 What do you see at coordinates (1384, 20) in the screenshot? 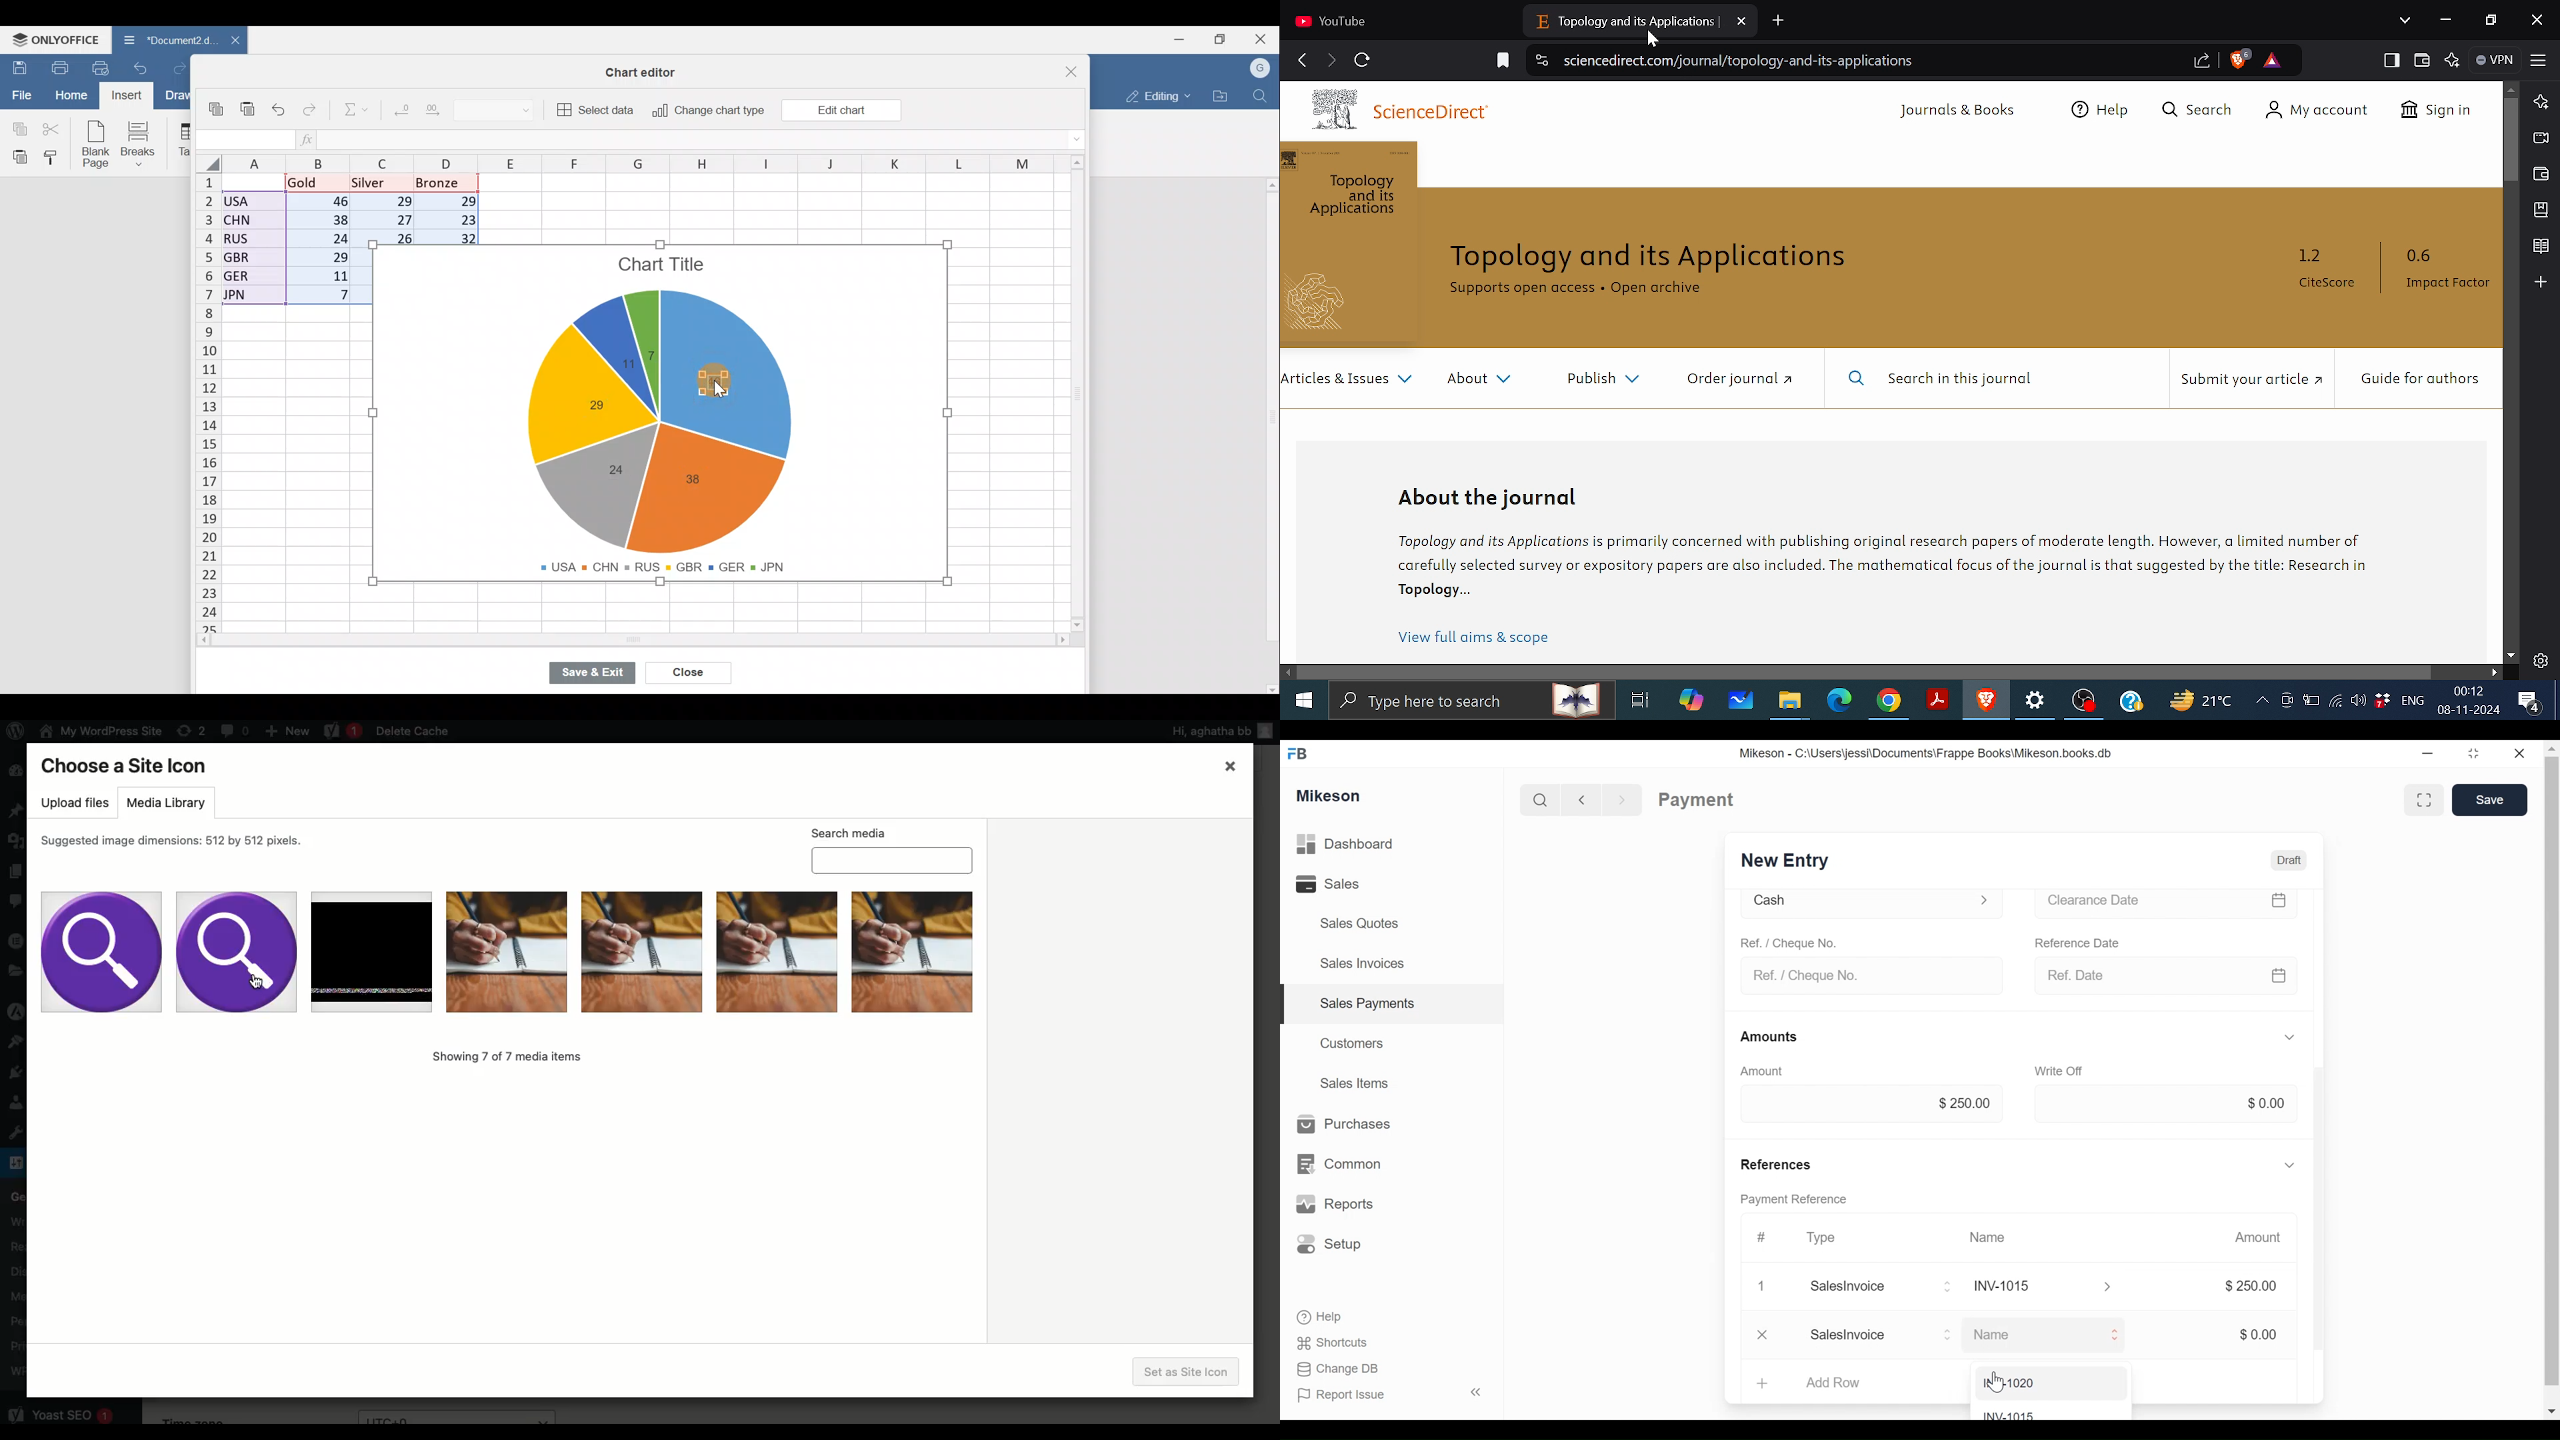
I see `Current tab` at bounding box center [1384, 20].